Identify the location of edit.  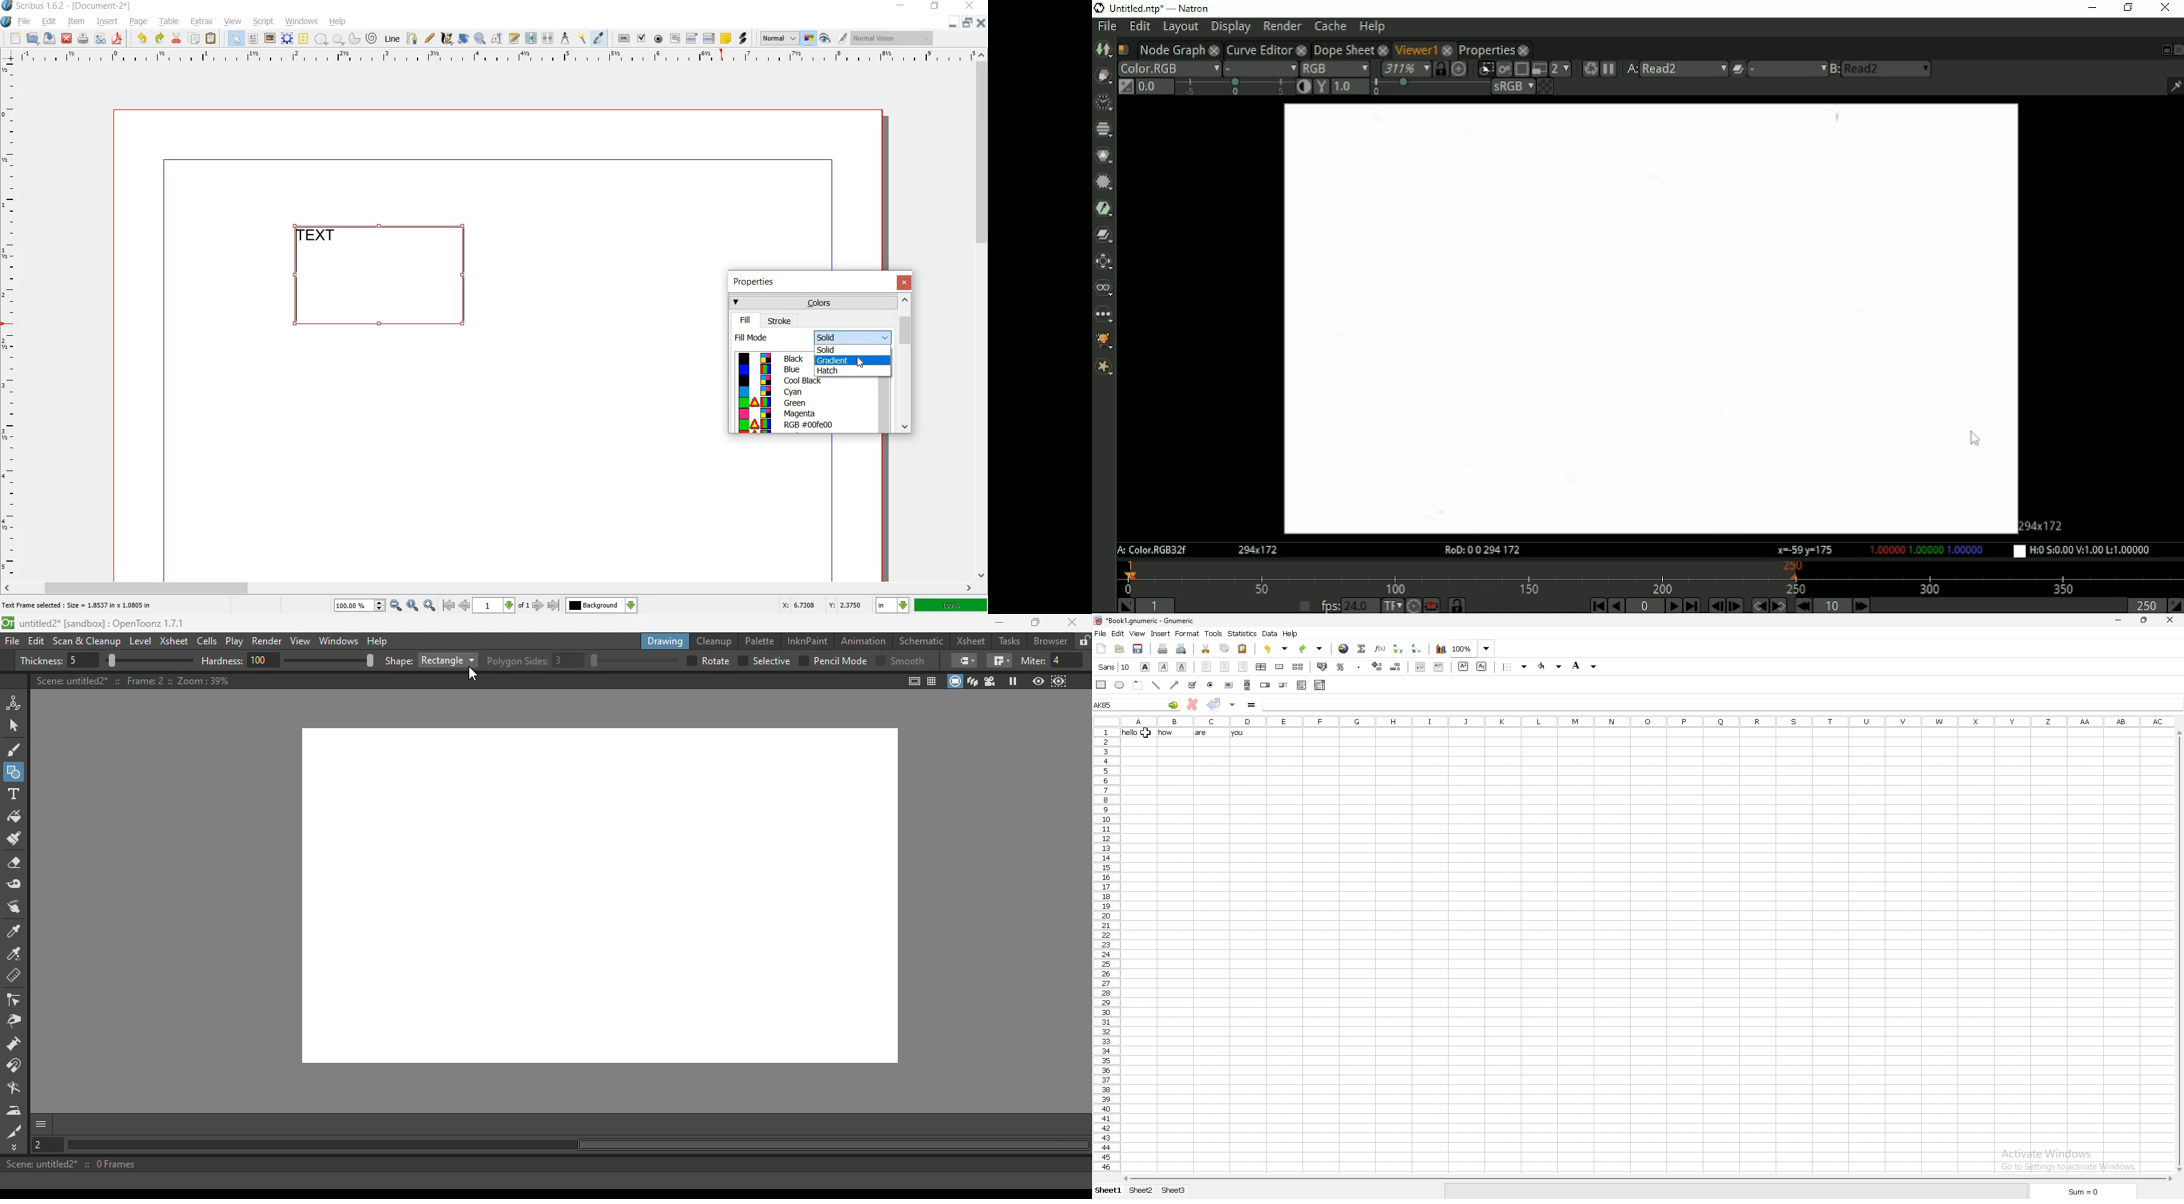
(1118, 633).